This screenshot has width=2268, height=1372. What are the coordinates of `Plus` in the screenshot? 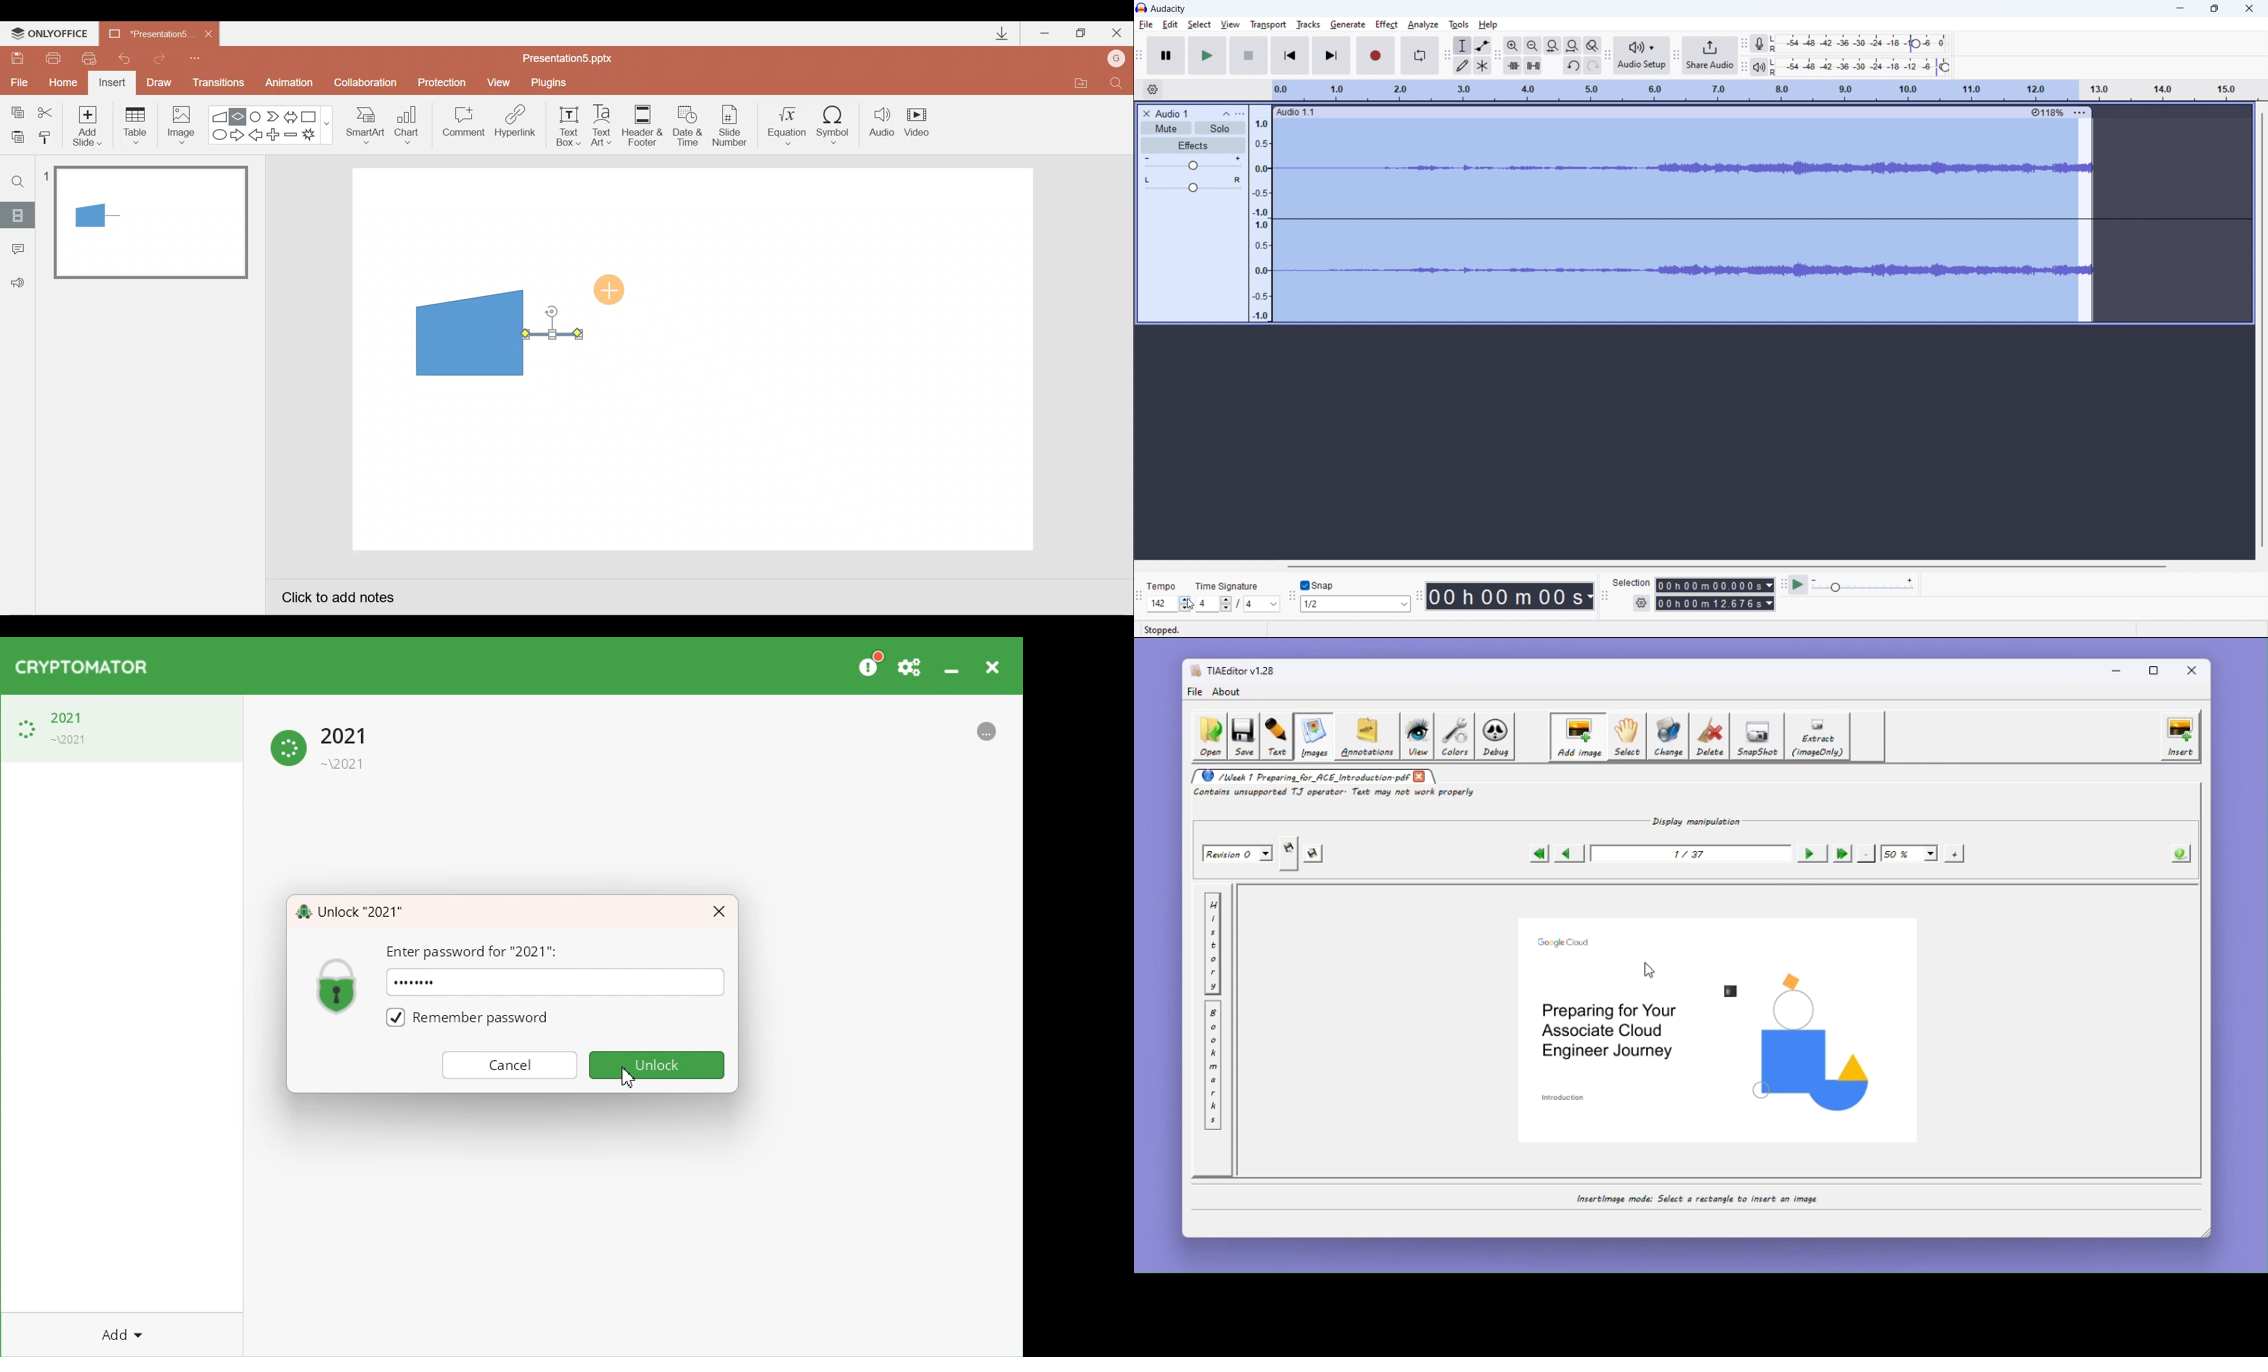 It's located at (275, 136).